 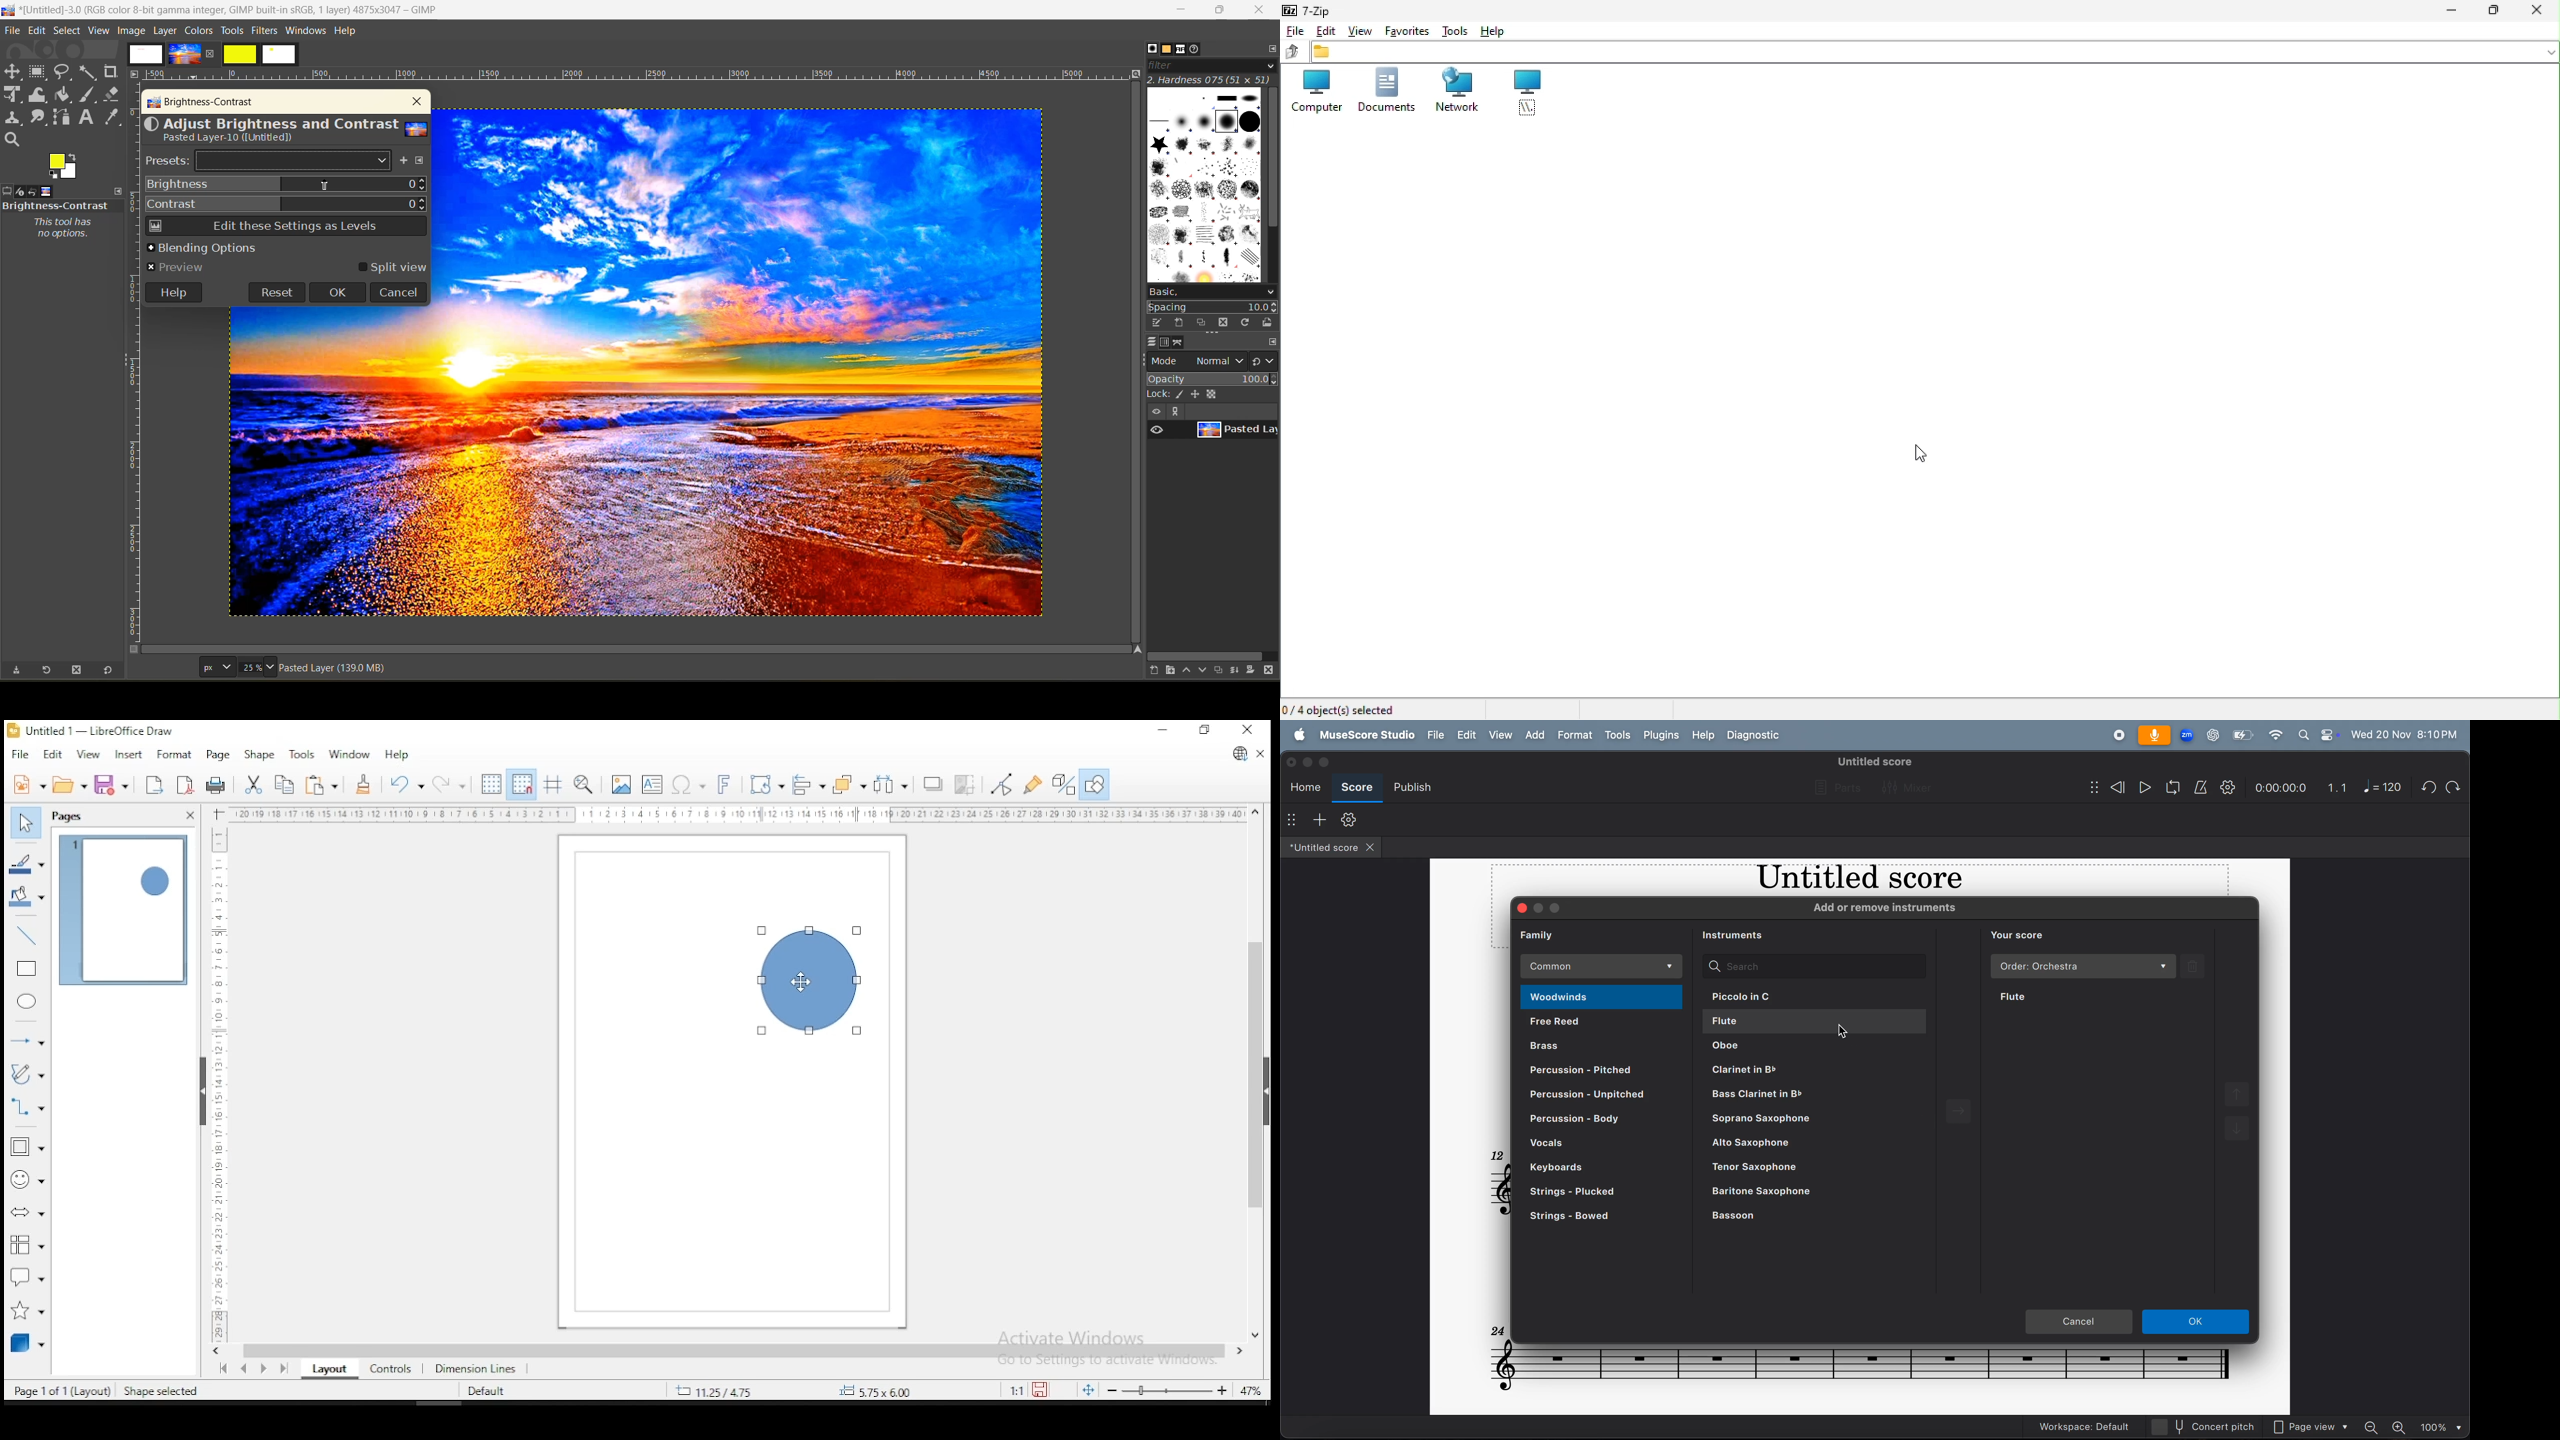 What do you see at coordinates (1015, 1390) in the screenshot?
I see `1:1` at bounding box center [1015, 1390].